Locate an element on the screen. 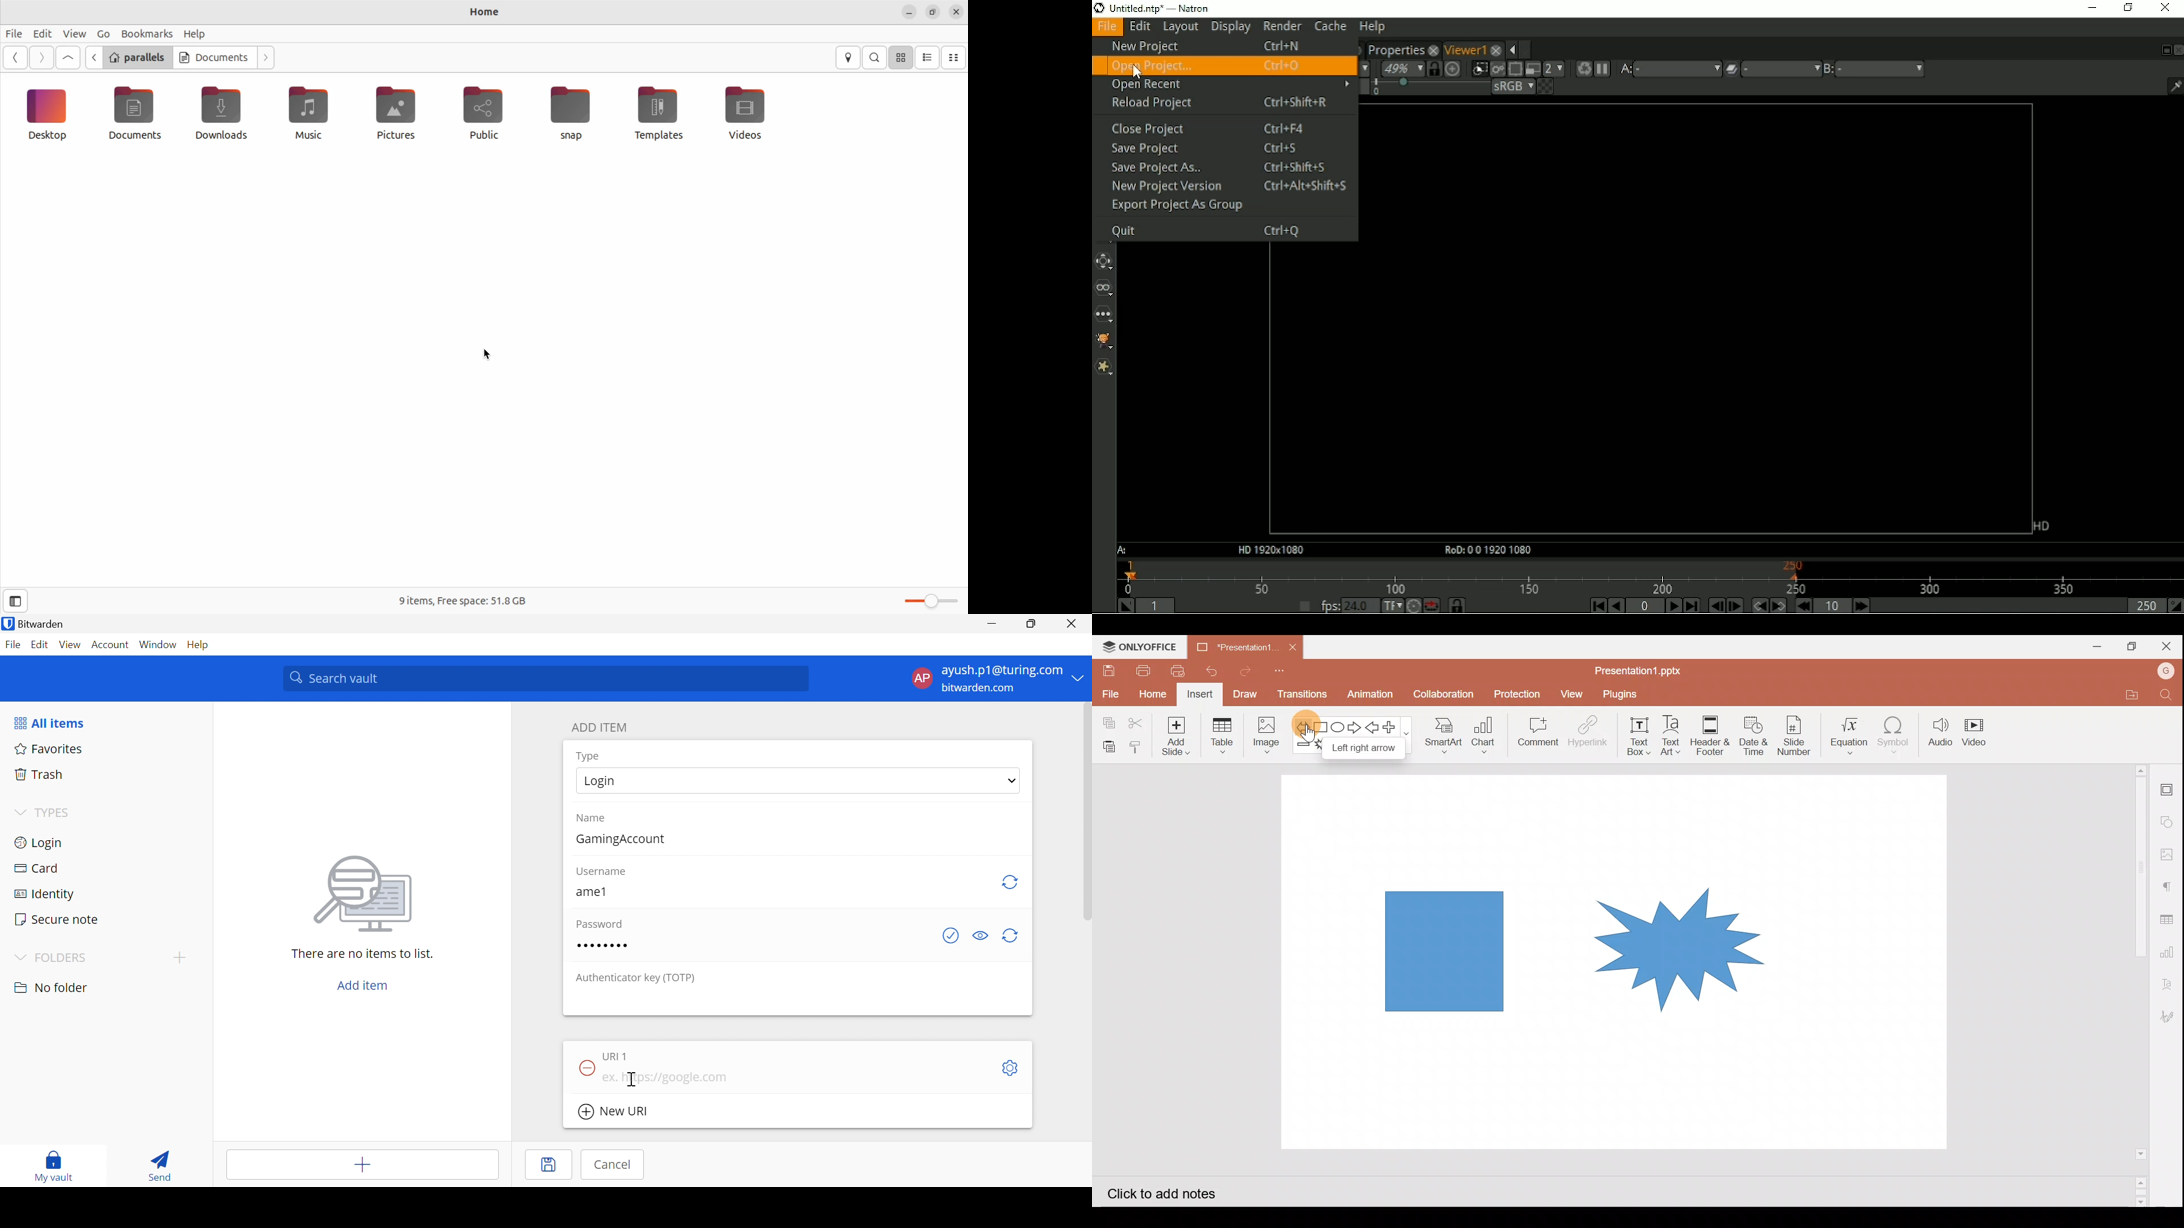 This screenshot has height=1232, width=2184. Password is located at coordinates (598, 925).